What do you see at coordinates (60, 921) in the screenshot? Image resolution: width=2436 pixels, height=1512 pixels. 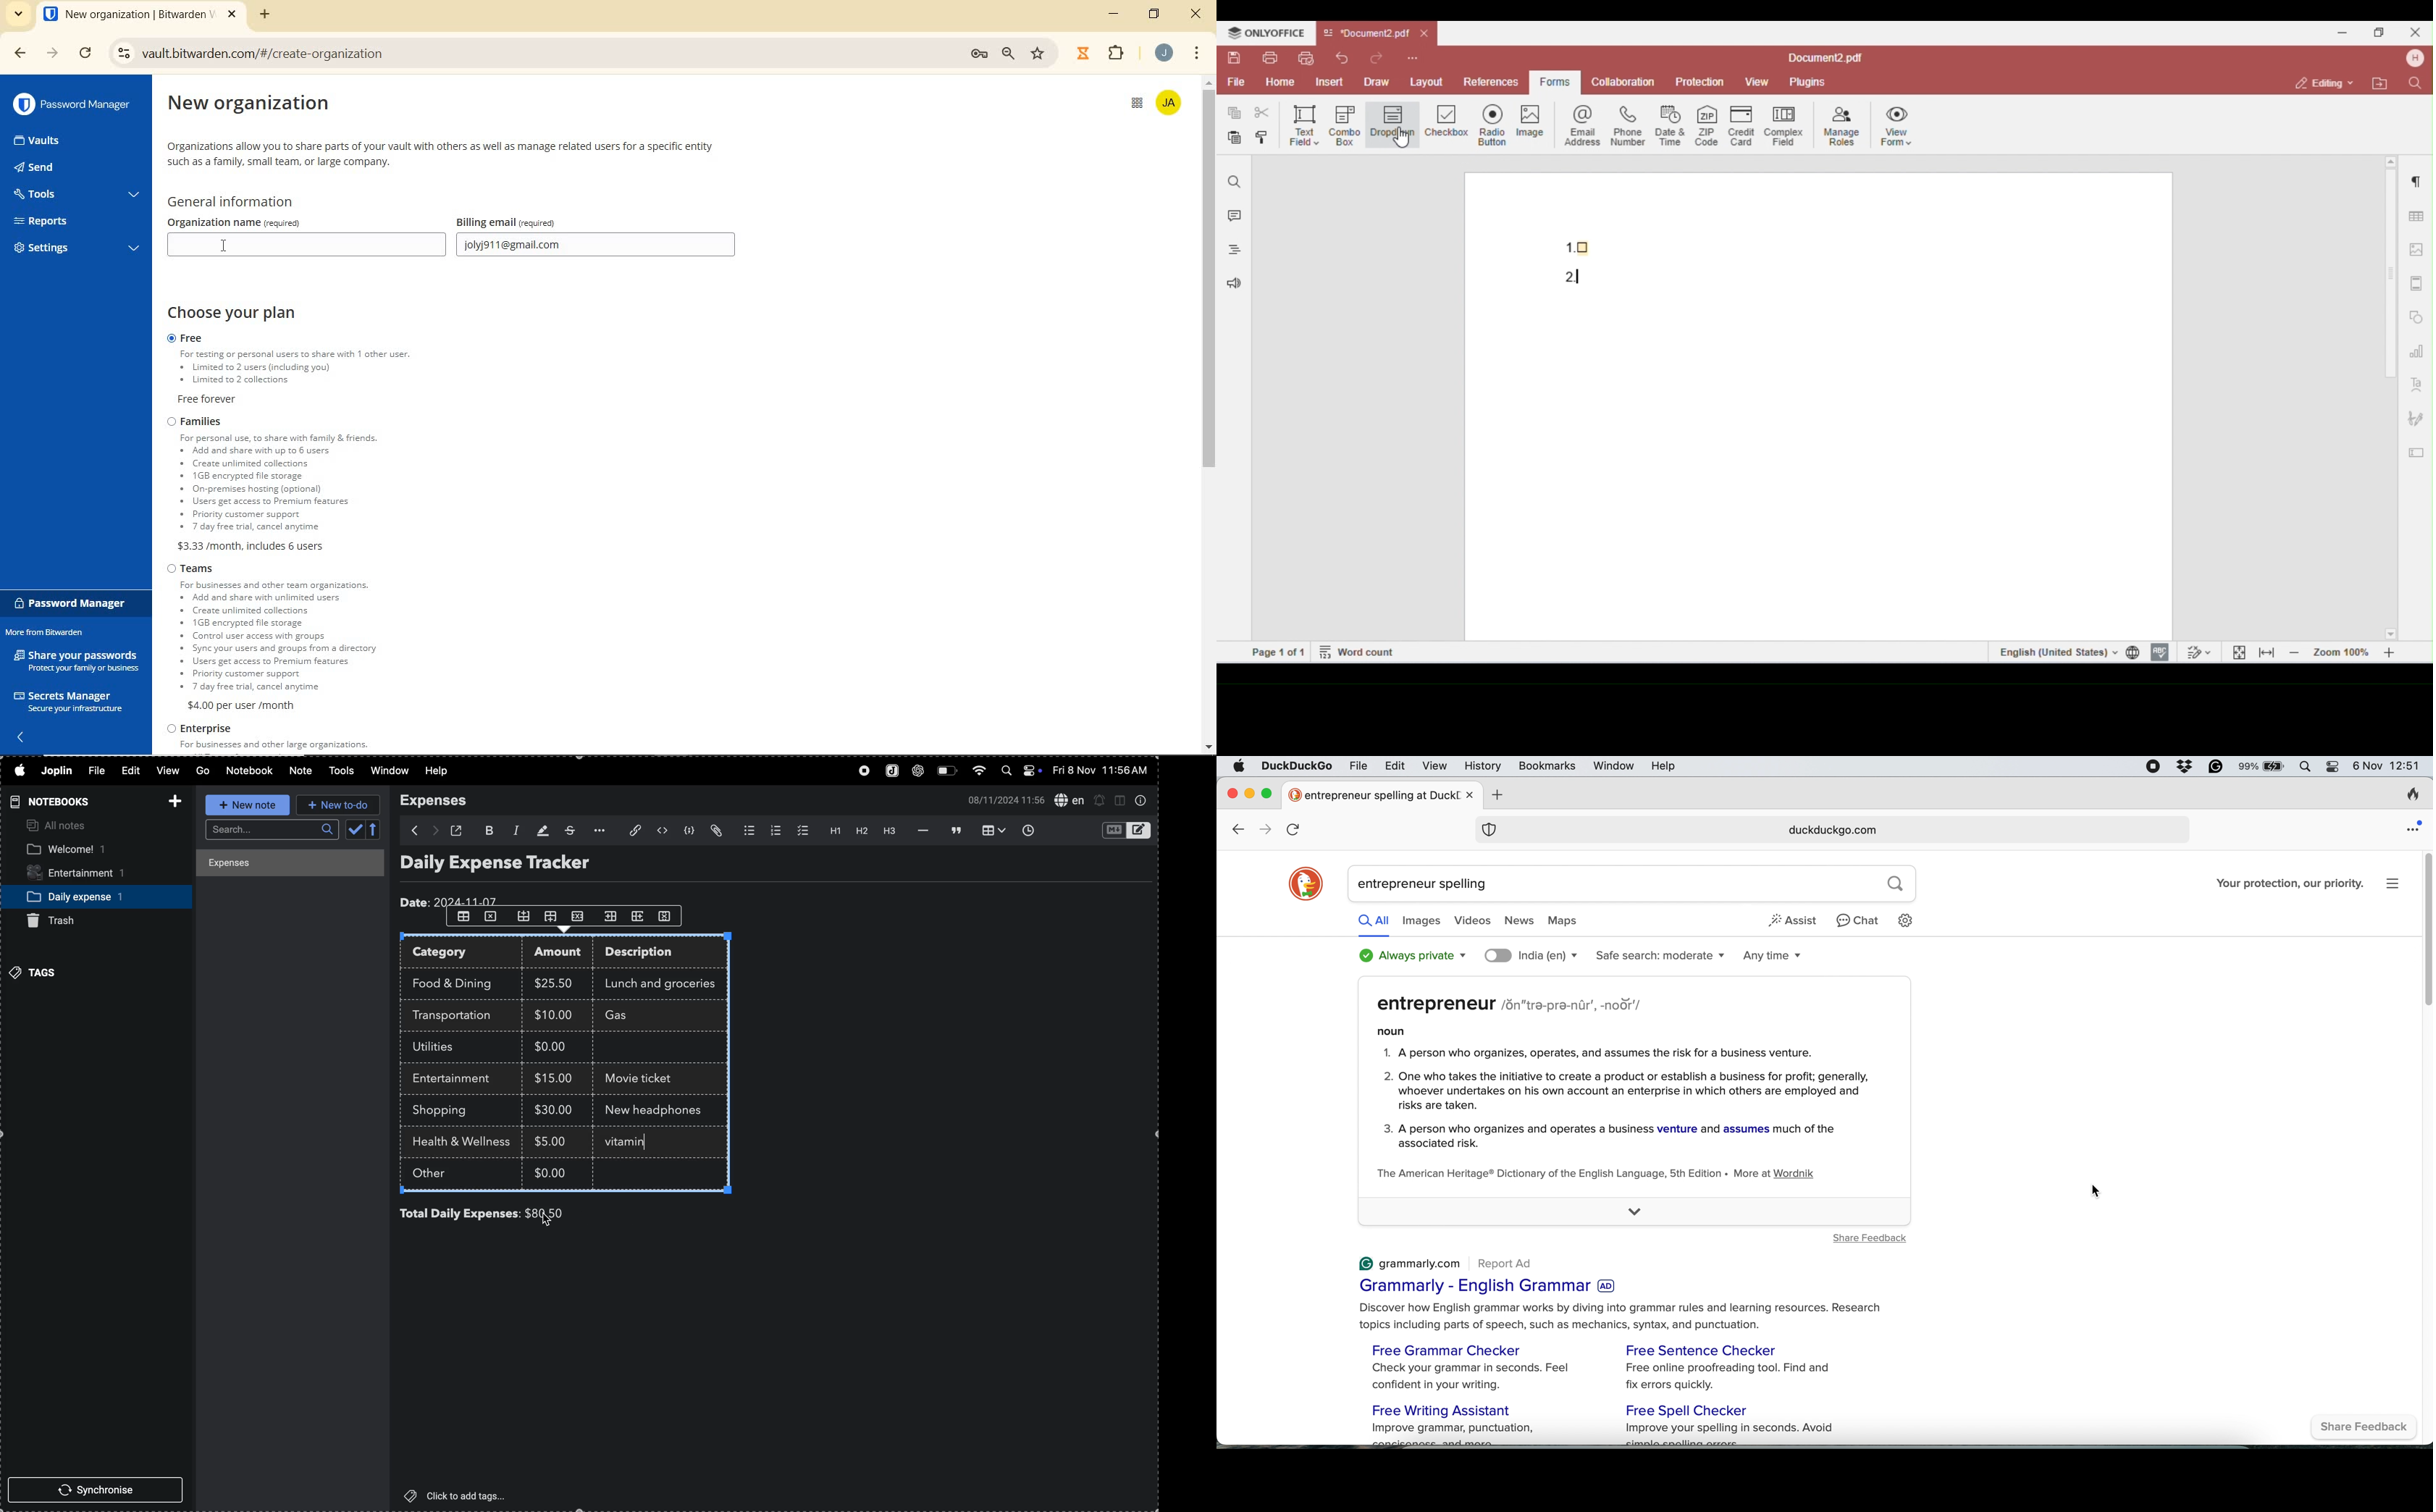 I see `trash` at bounding box center [60, 921].